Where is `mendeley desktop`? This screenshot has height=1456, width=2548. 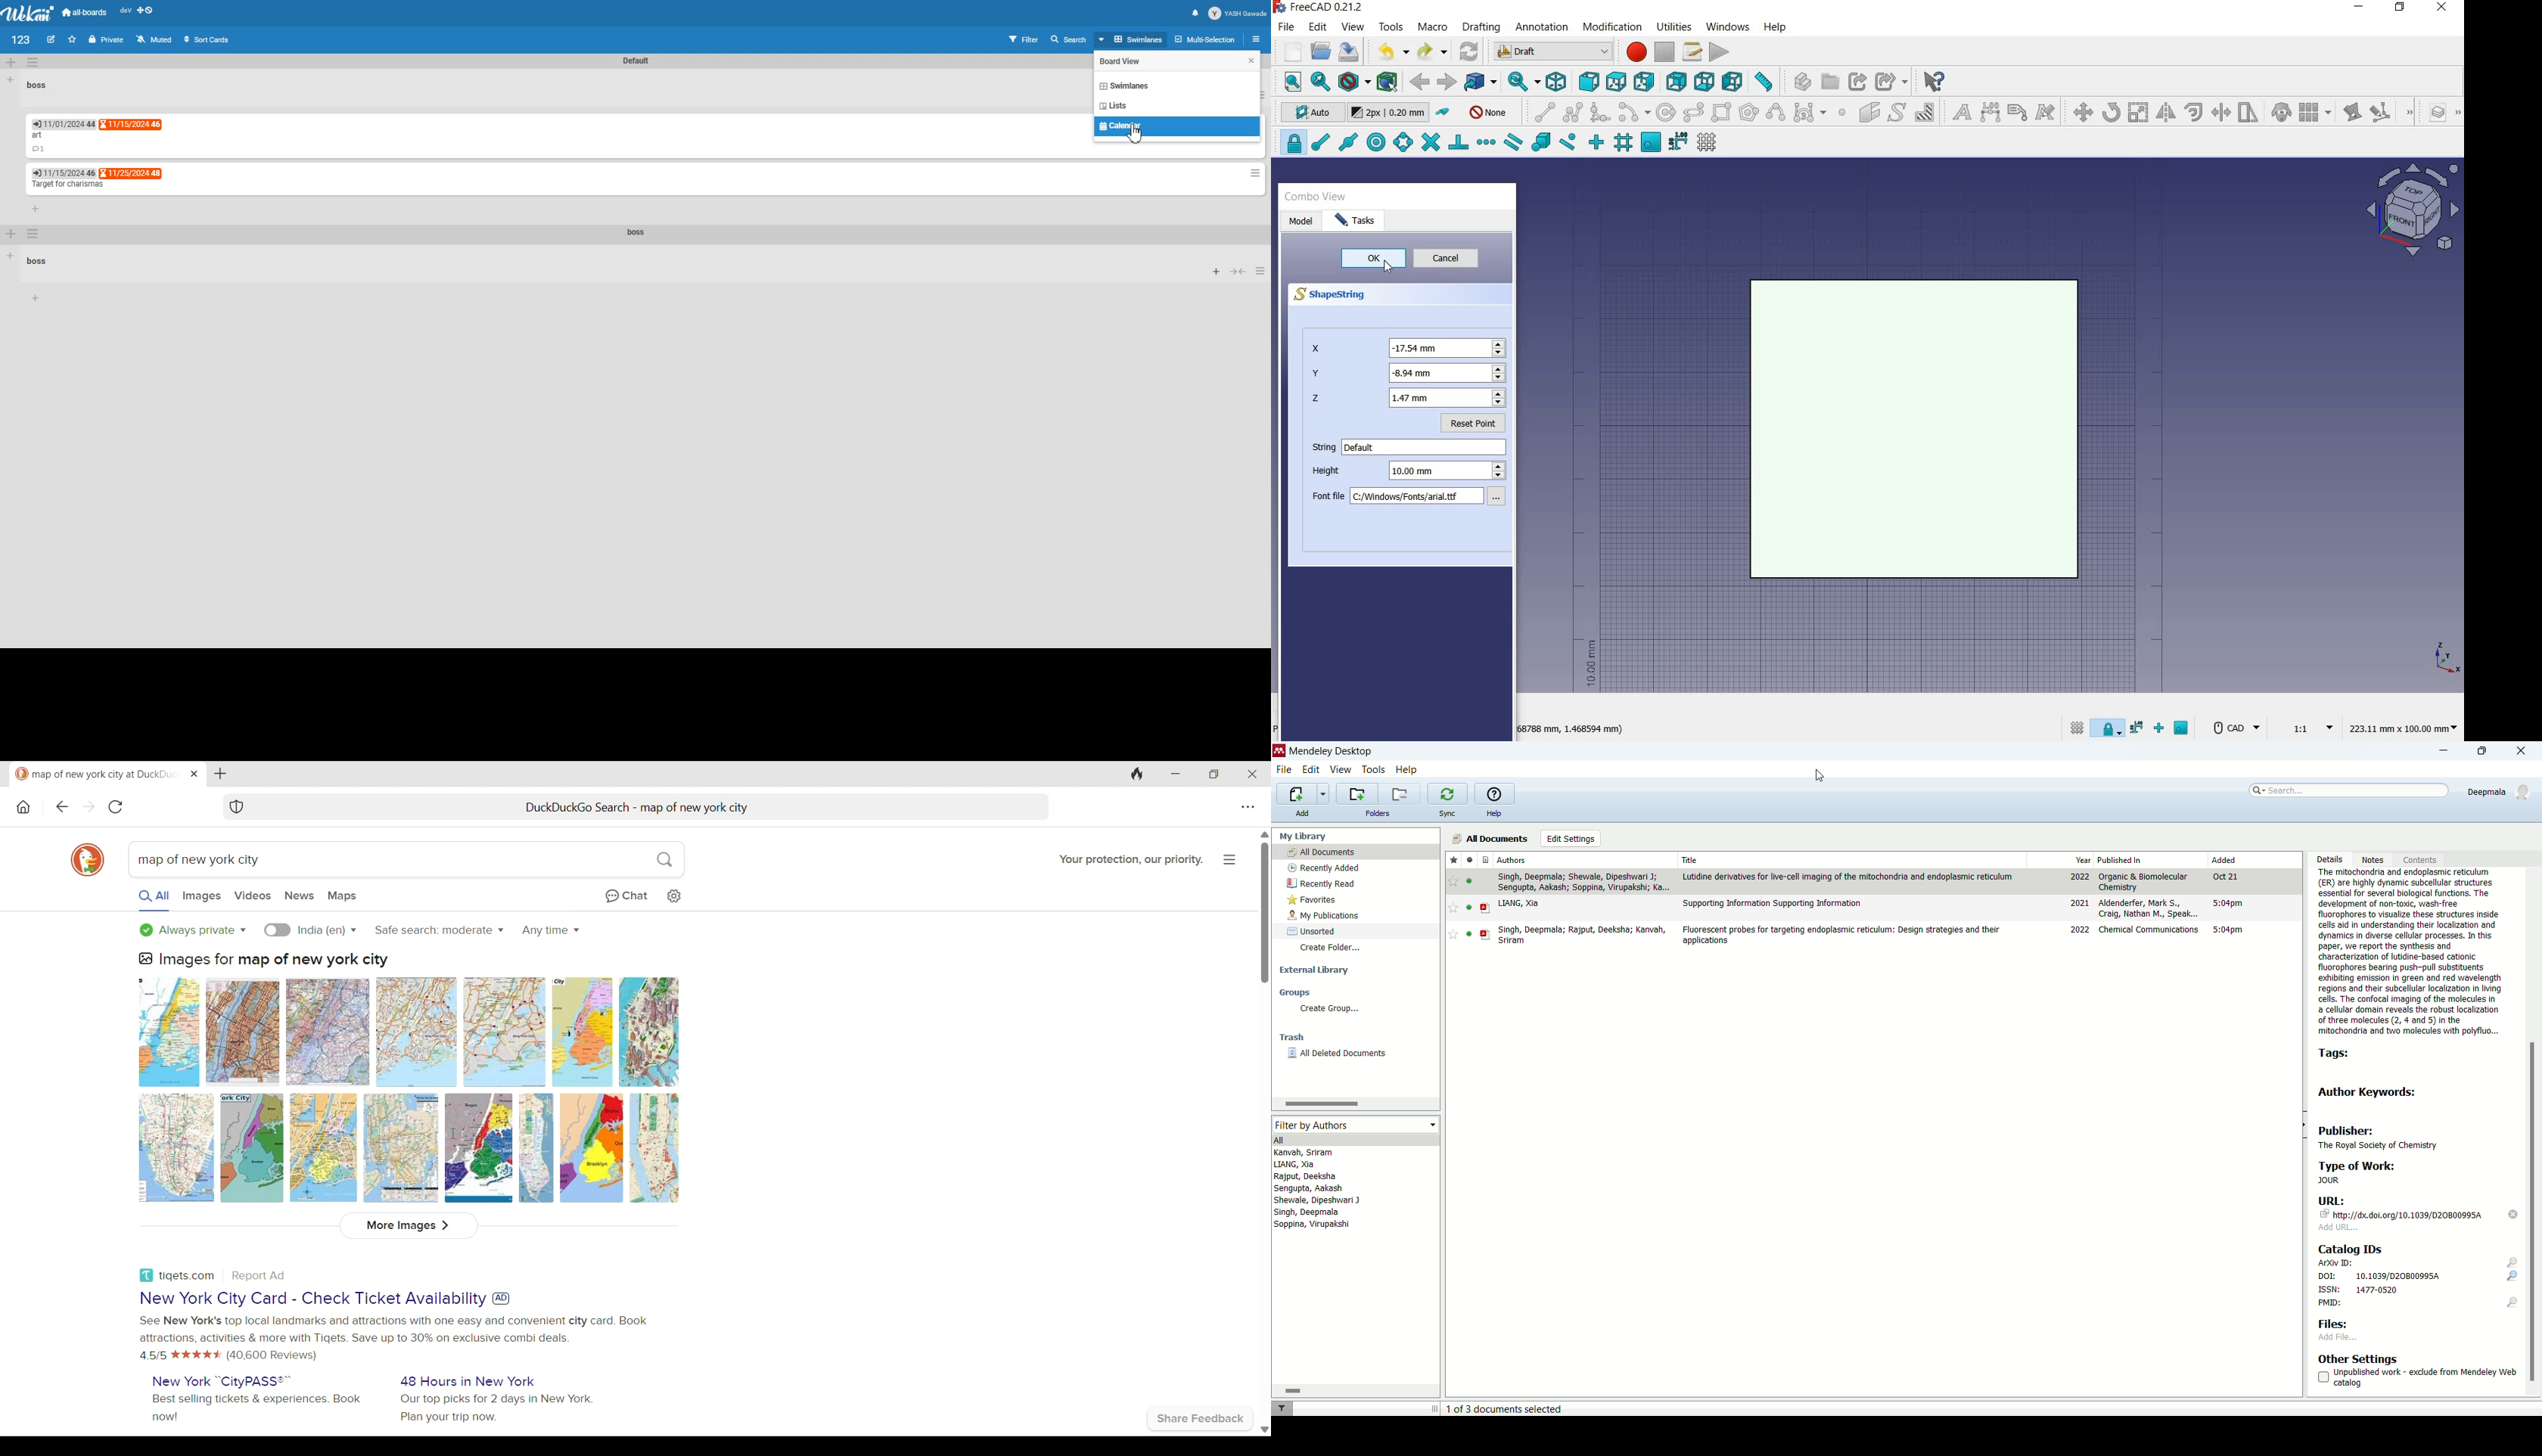
mendeley desktop is located at coordinates (1331, 753).